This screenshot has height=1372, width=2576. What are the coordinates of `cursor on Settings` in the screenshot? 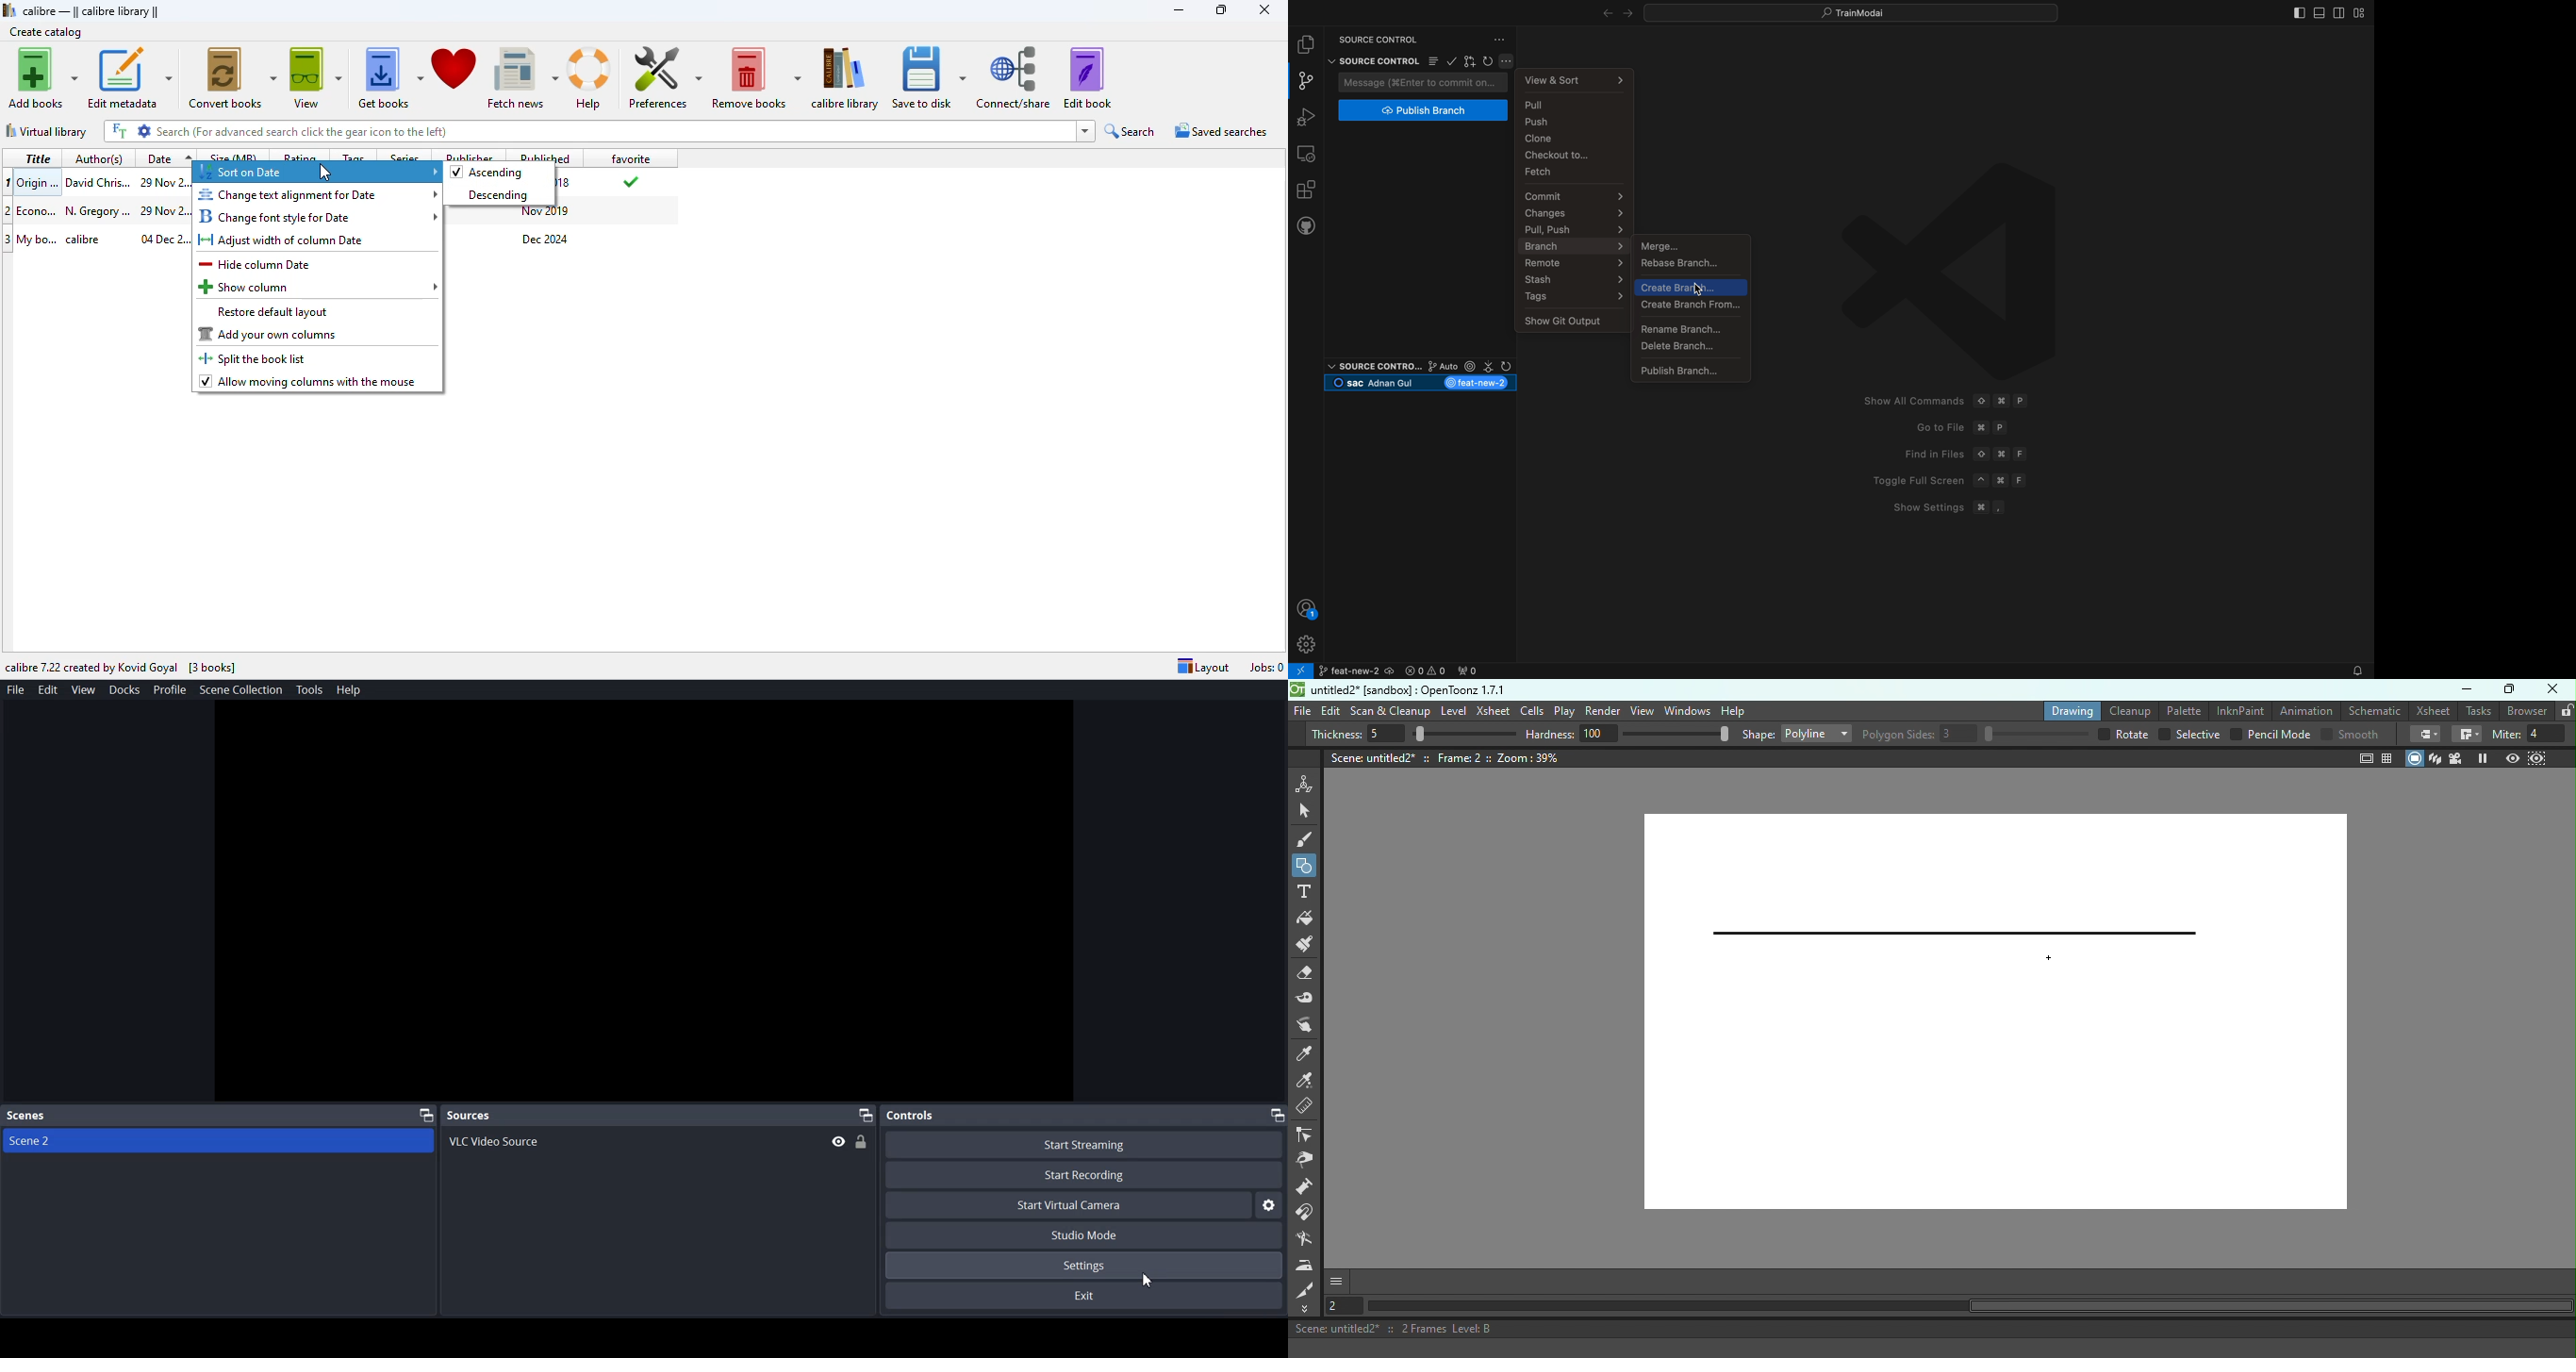 It's located at (1149, 1279).